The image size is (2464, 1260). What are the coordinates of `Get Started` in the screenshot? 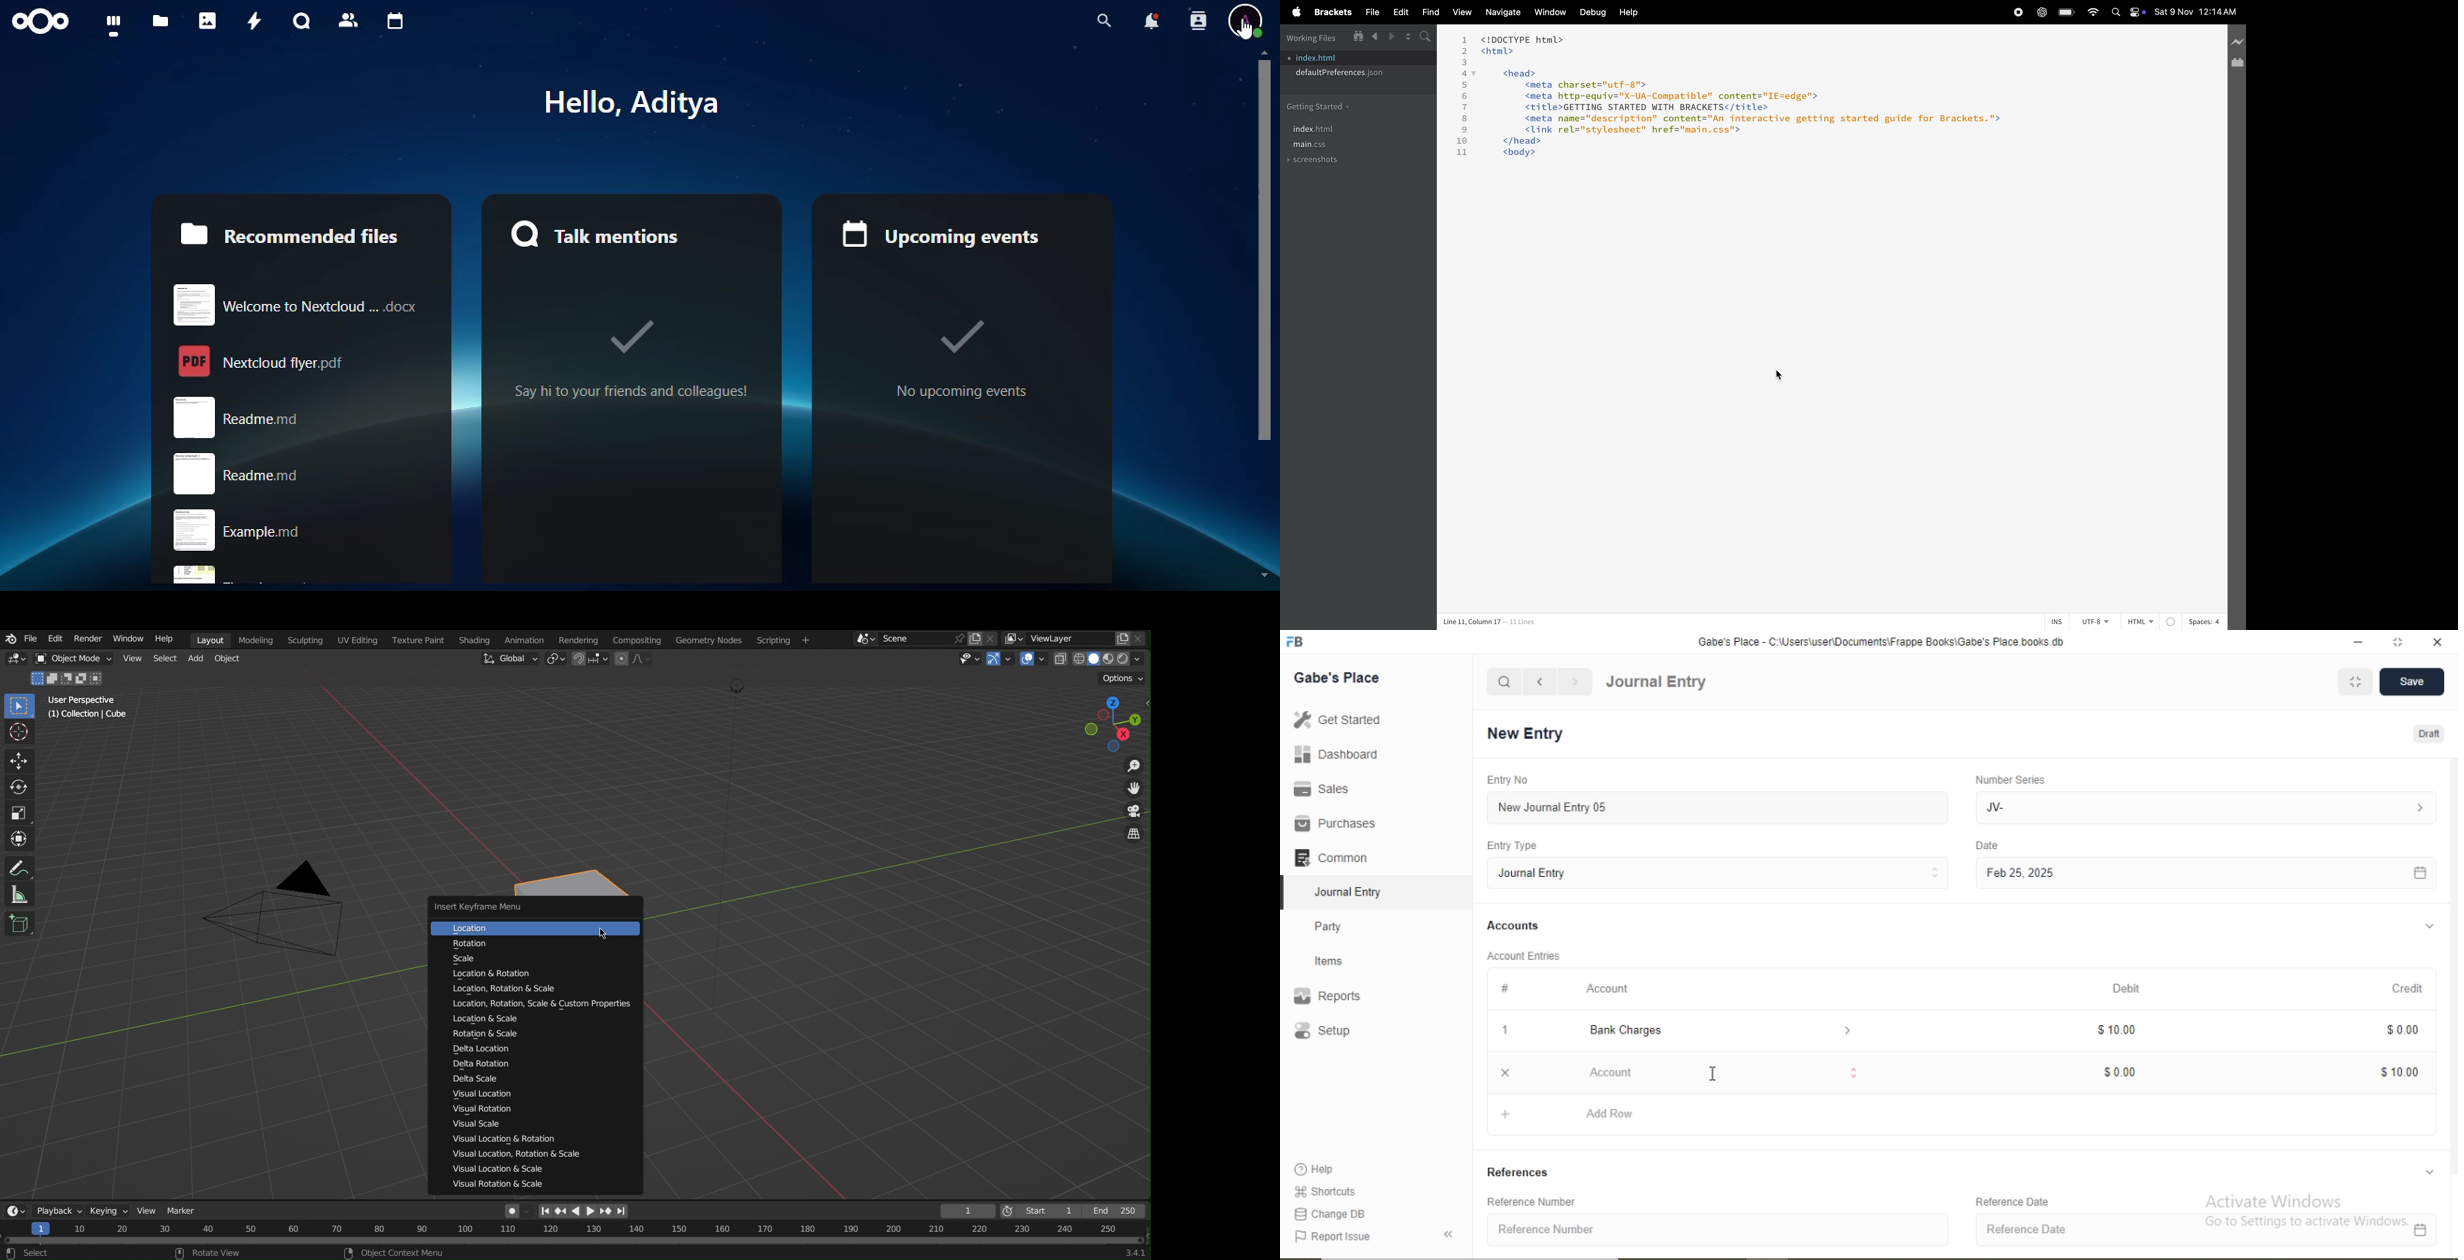 It's located at (1335, 719).